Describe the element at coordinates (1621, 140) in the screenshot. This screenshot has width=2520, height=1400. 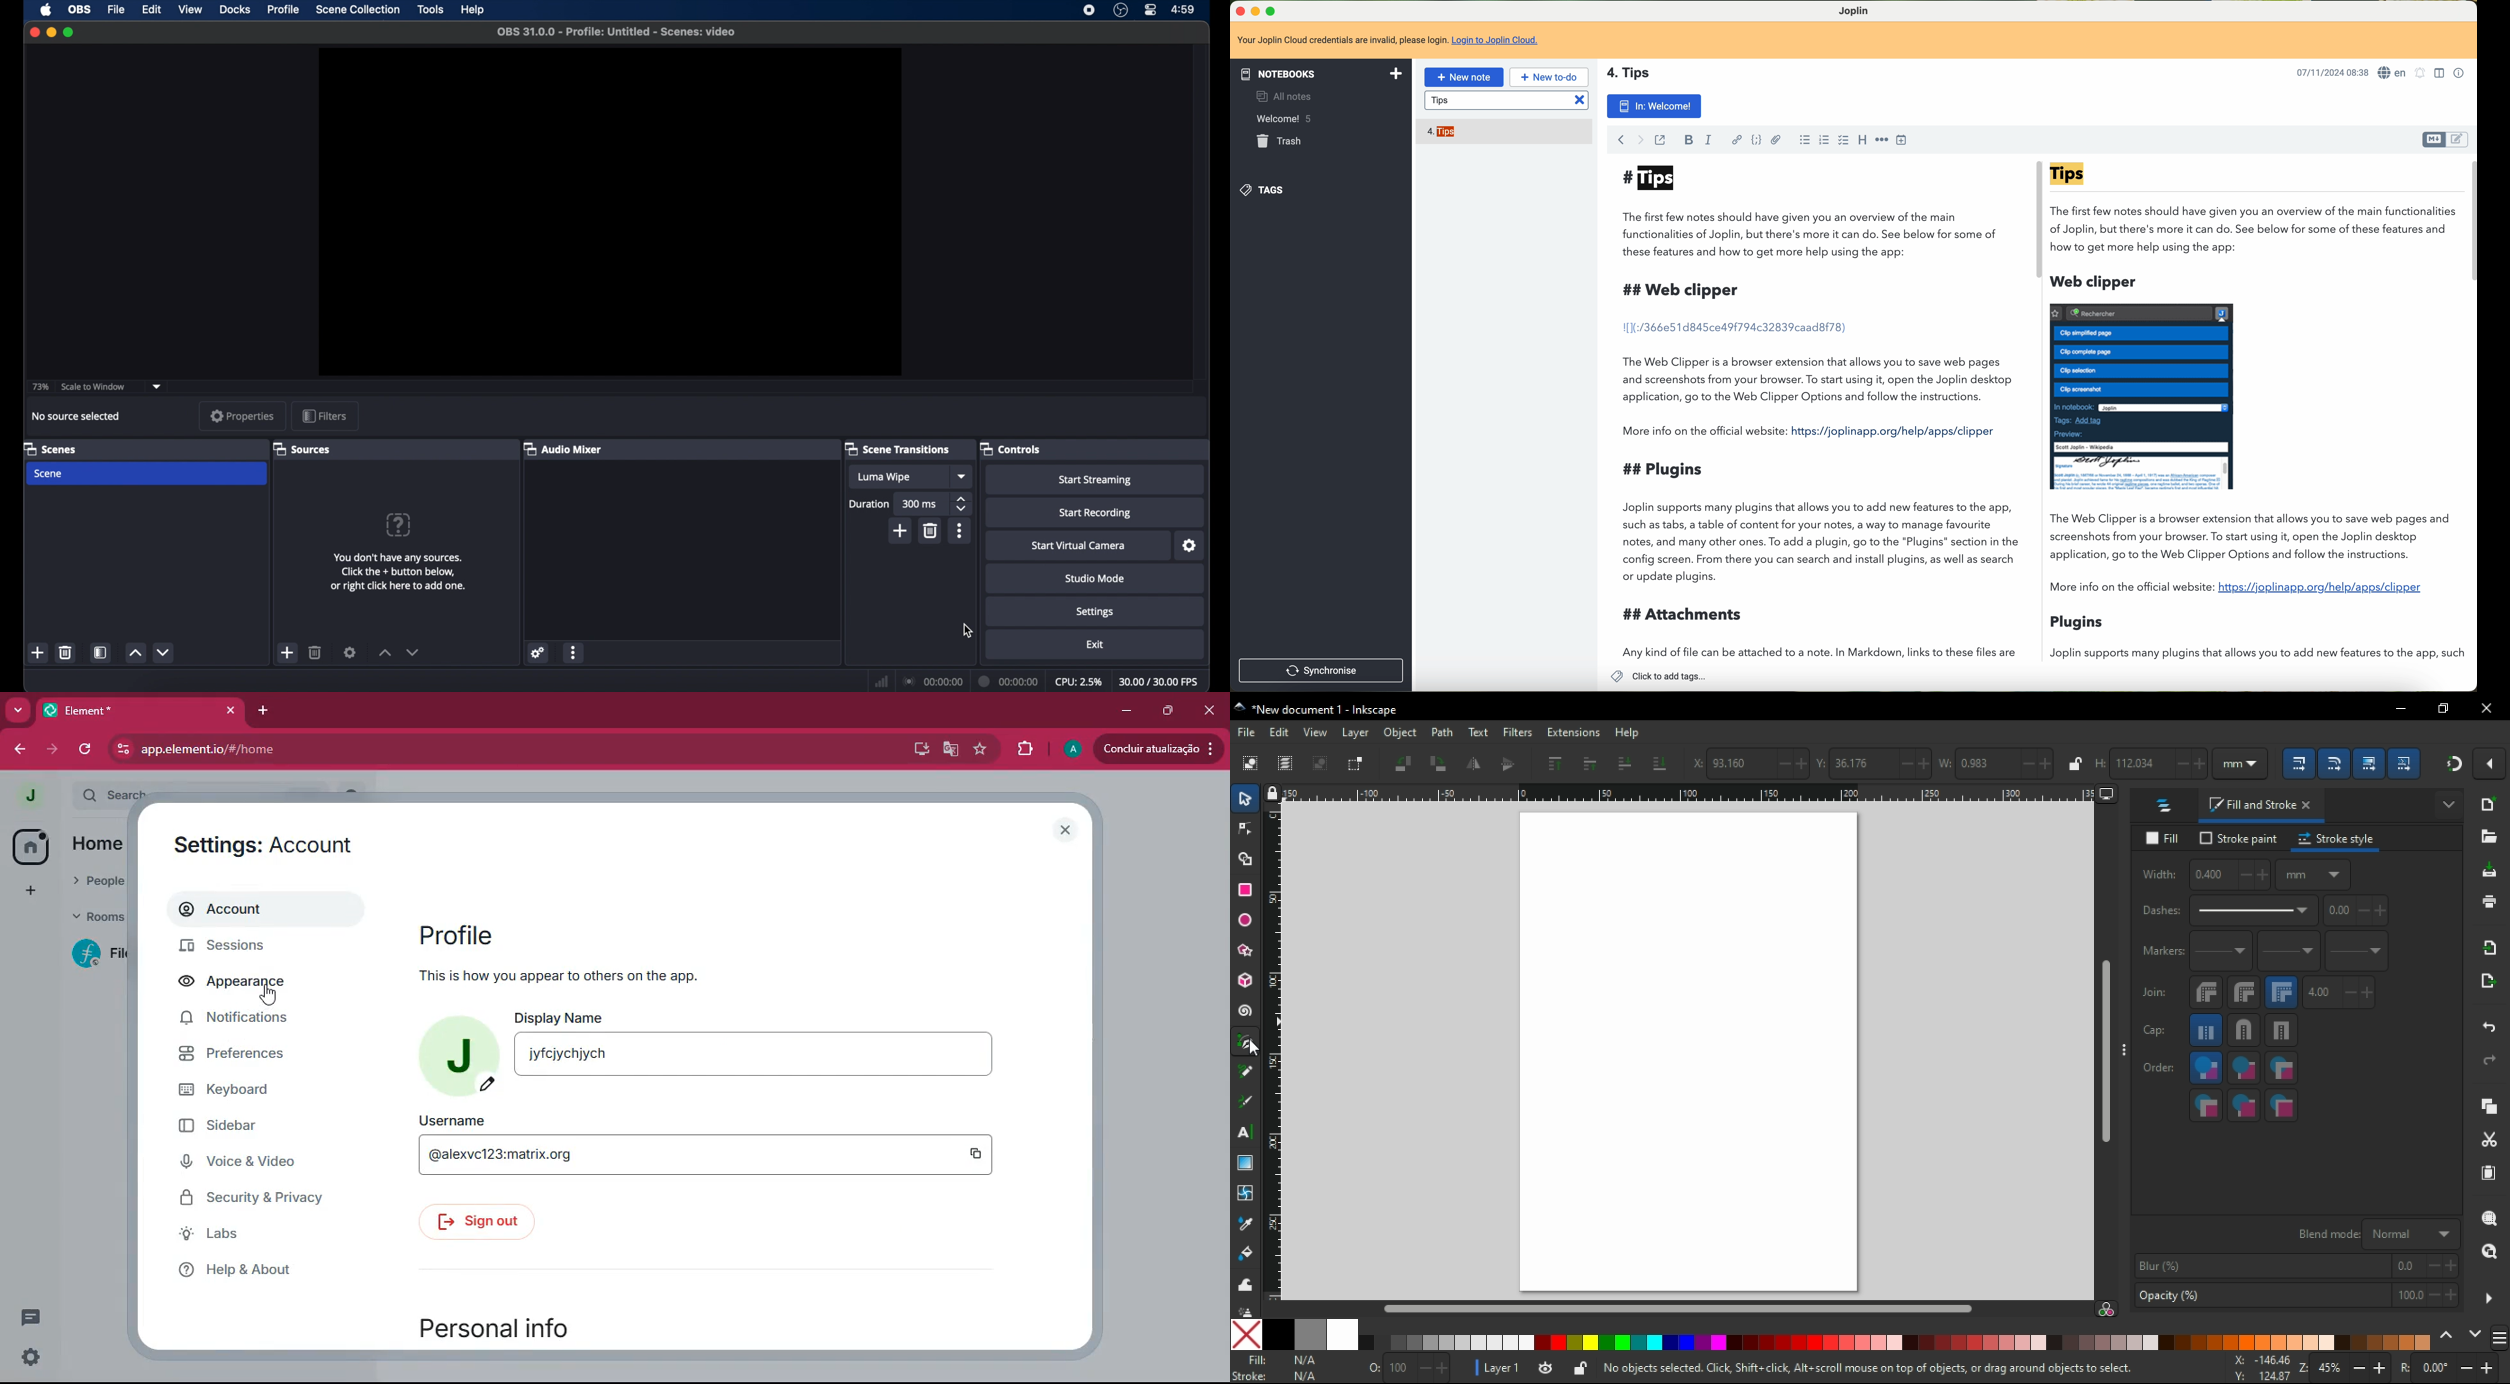
I see `navigate back arrow` at that location.